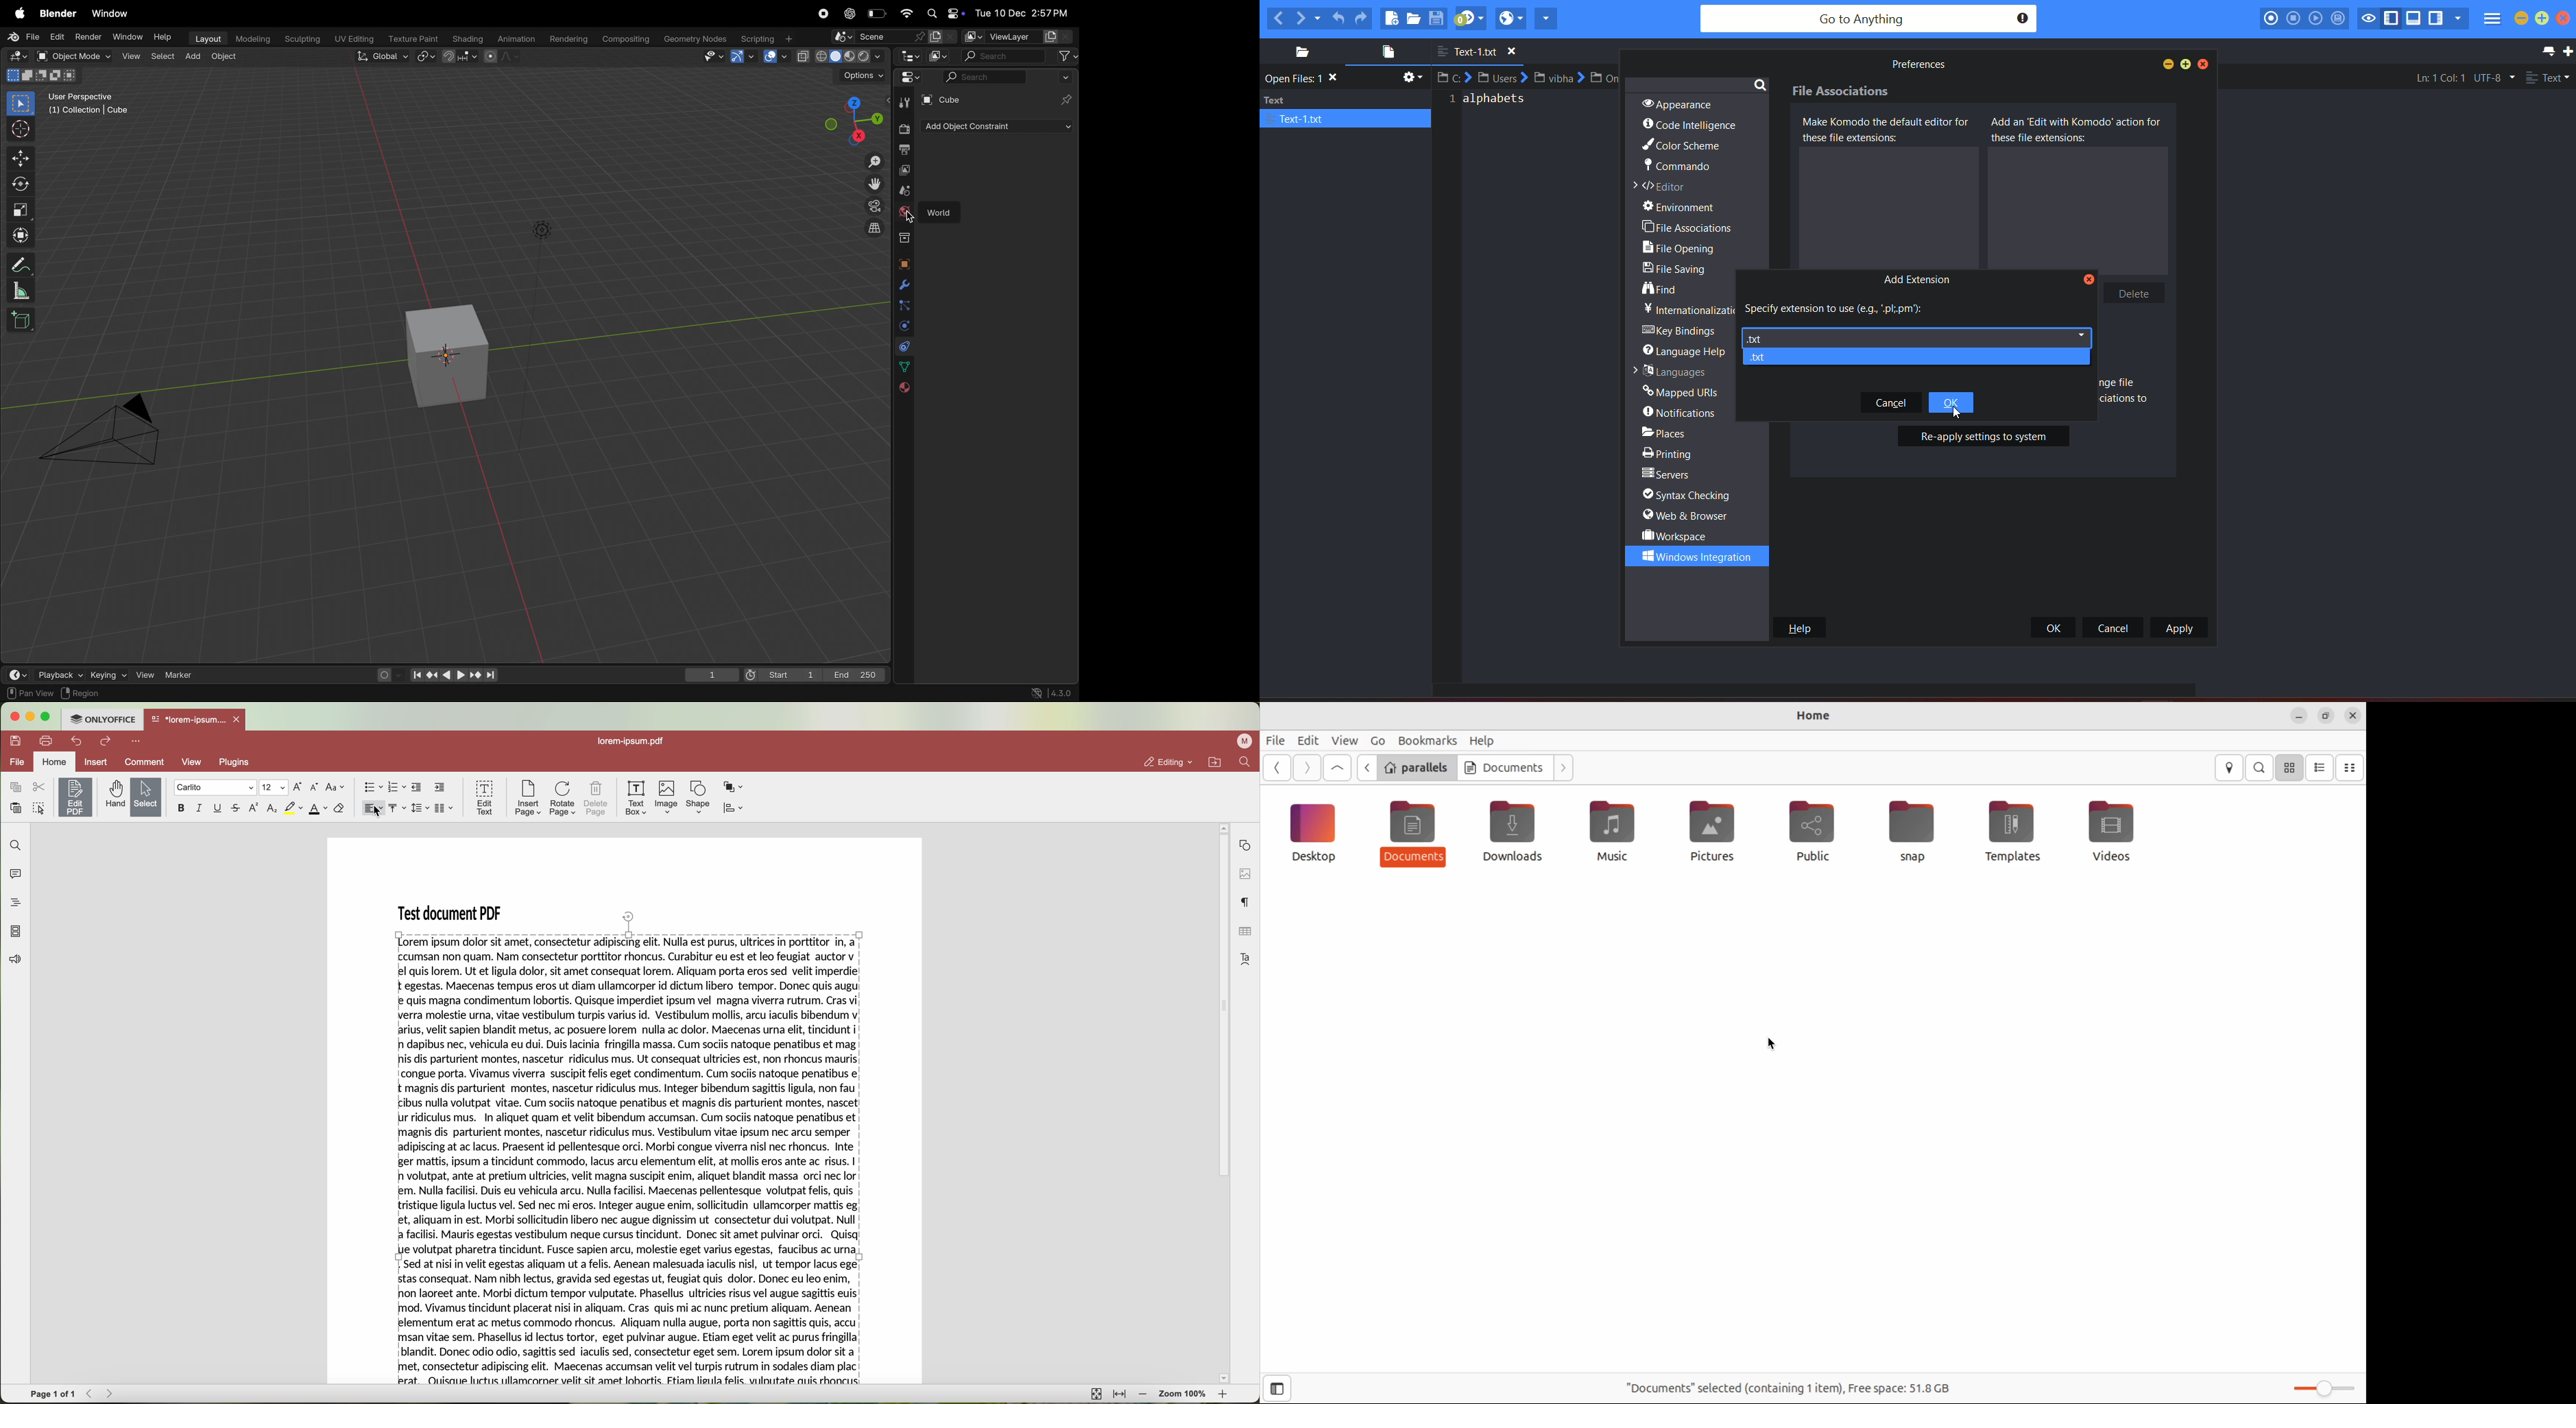  Describe the element at coordinates (17, 808) in the screenshot. I see `paste` at that location.